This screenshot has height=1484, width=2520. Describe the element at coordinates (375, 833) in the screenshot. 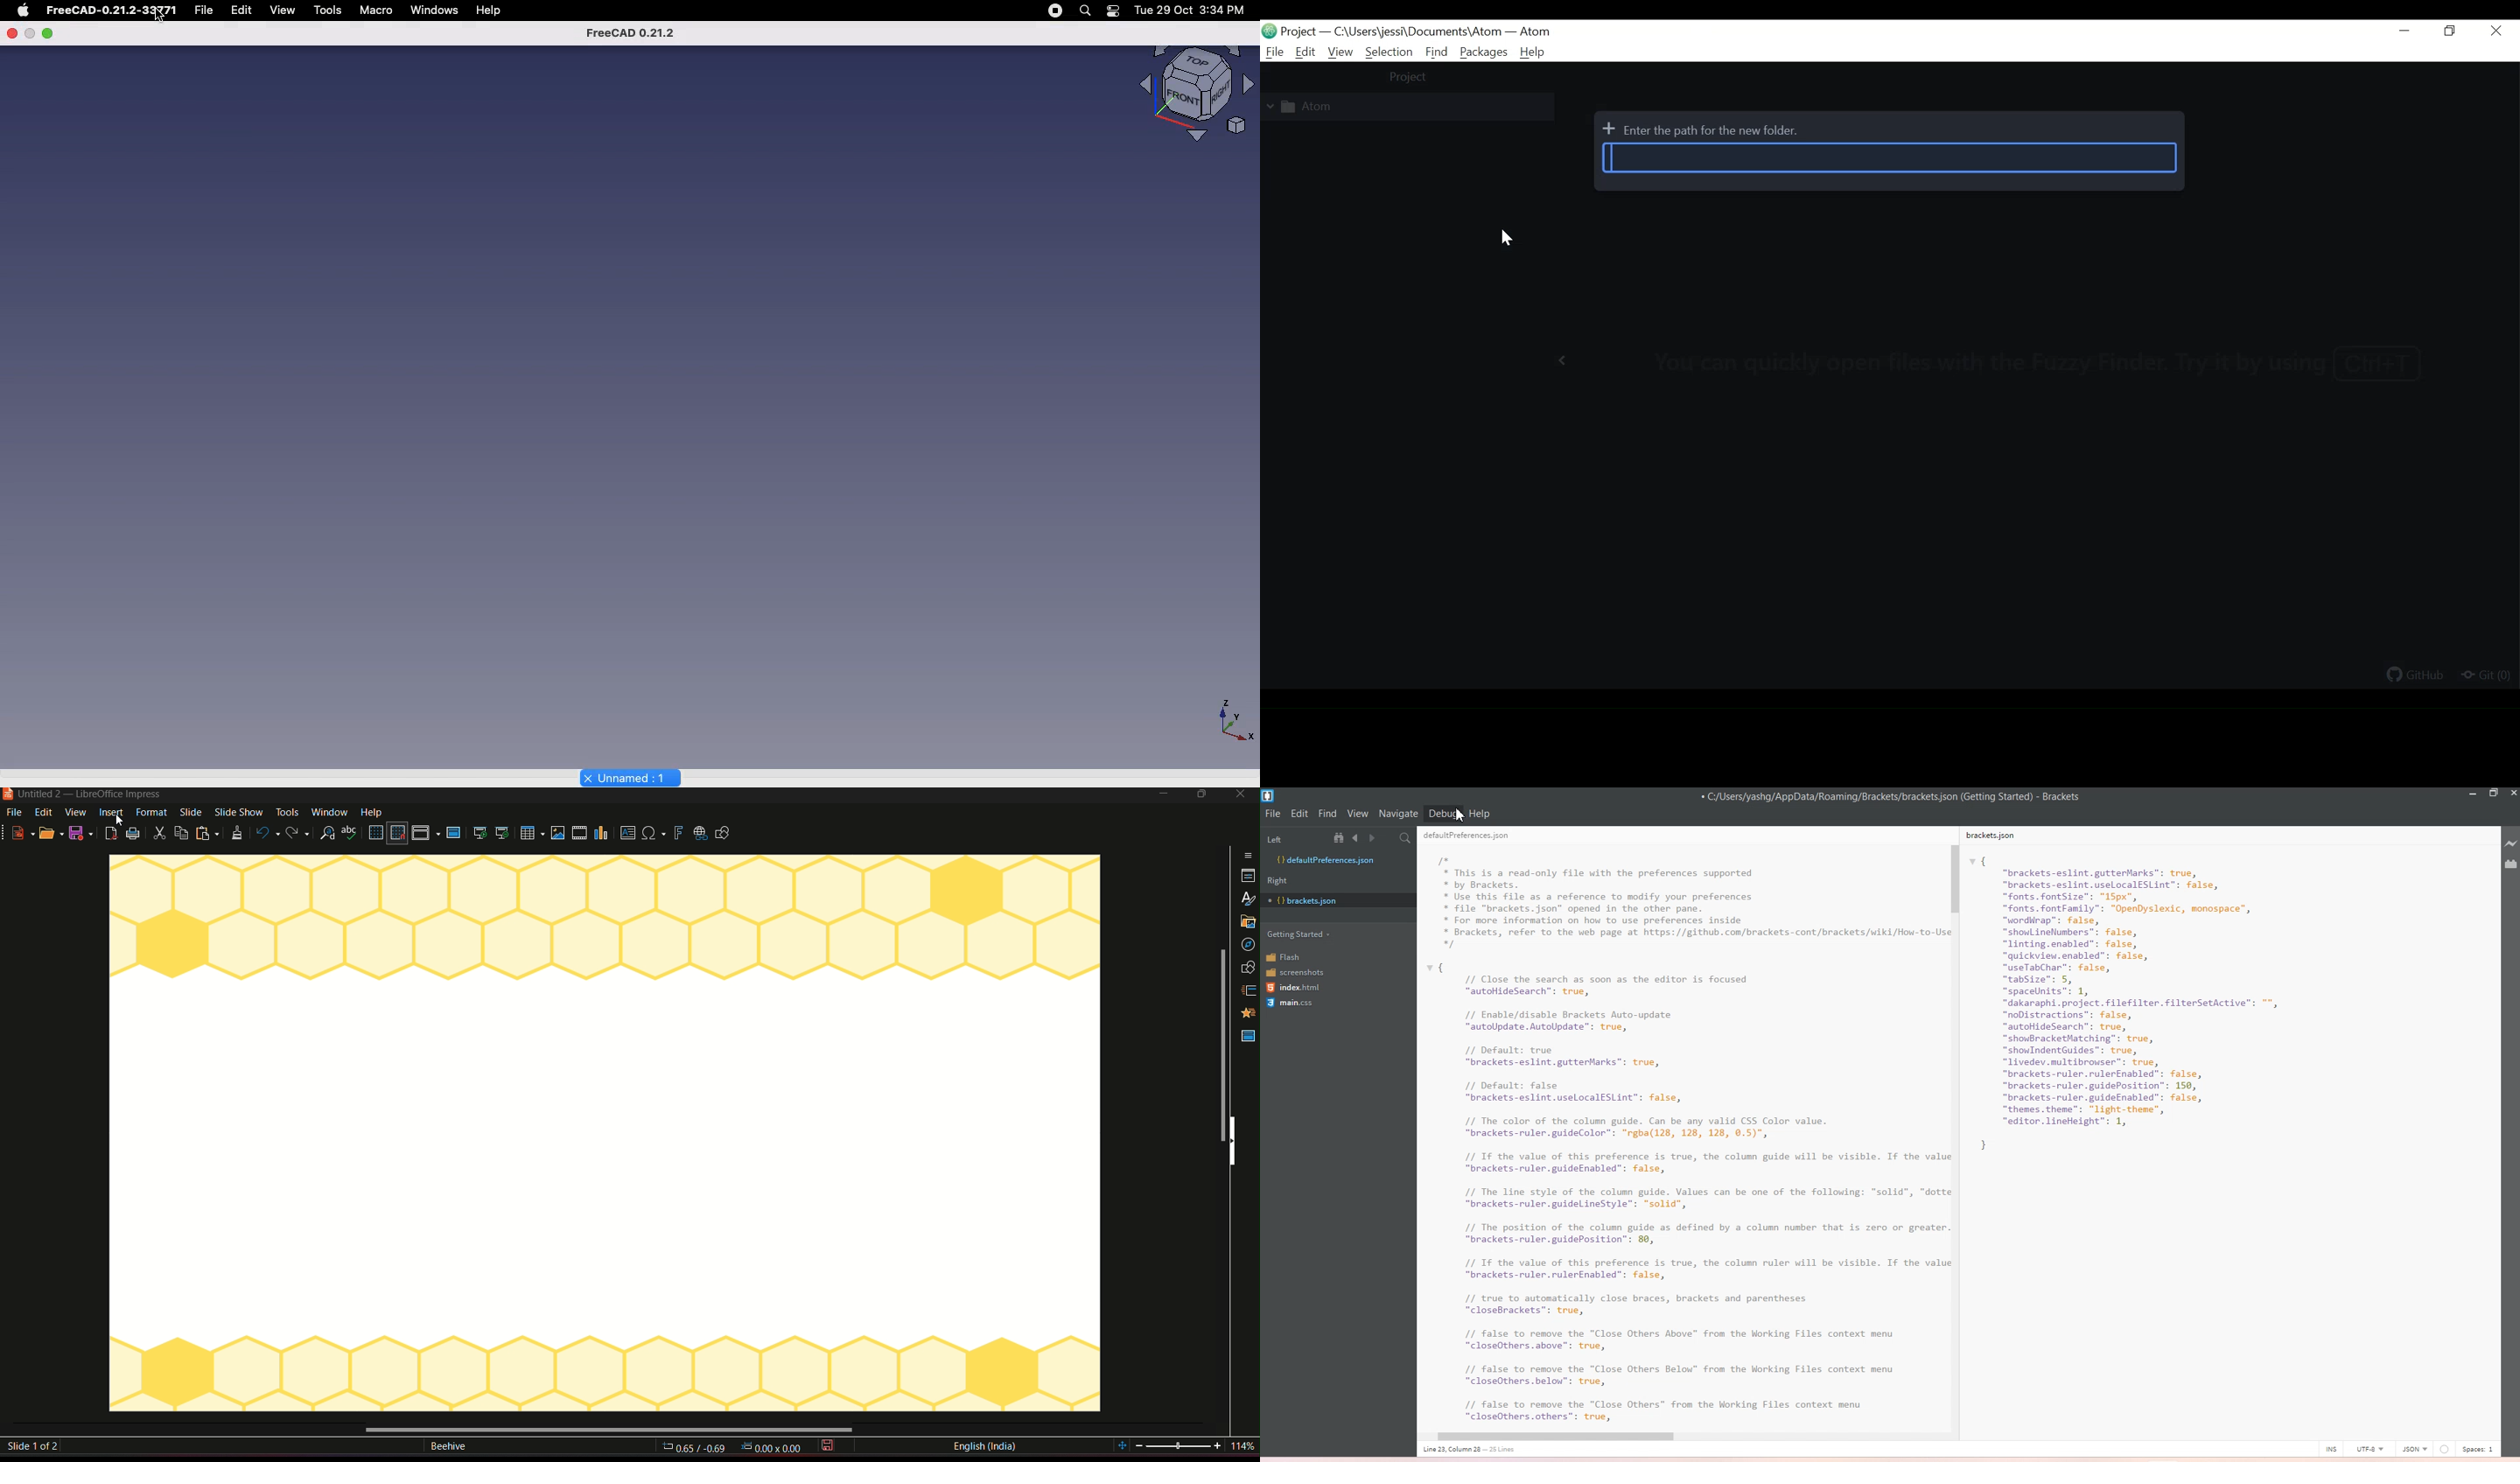

I see `display grid` at that location.